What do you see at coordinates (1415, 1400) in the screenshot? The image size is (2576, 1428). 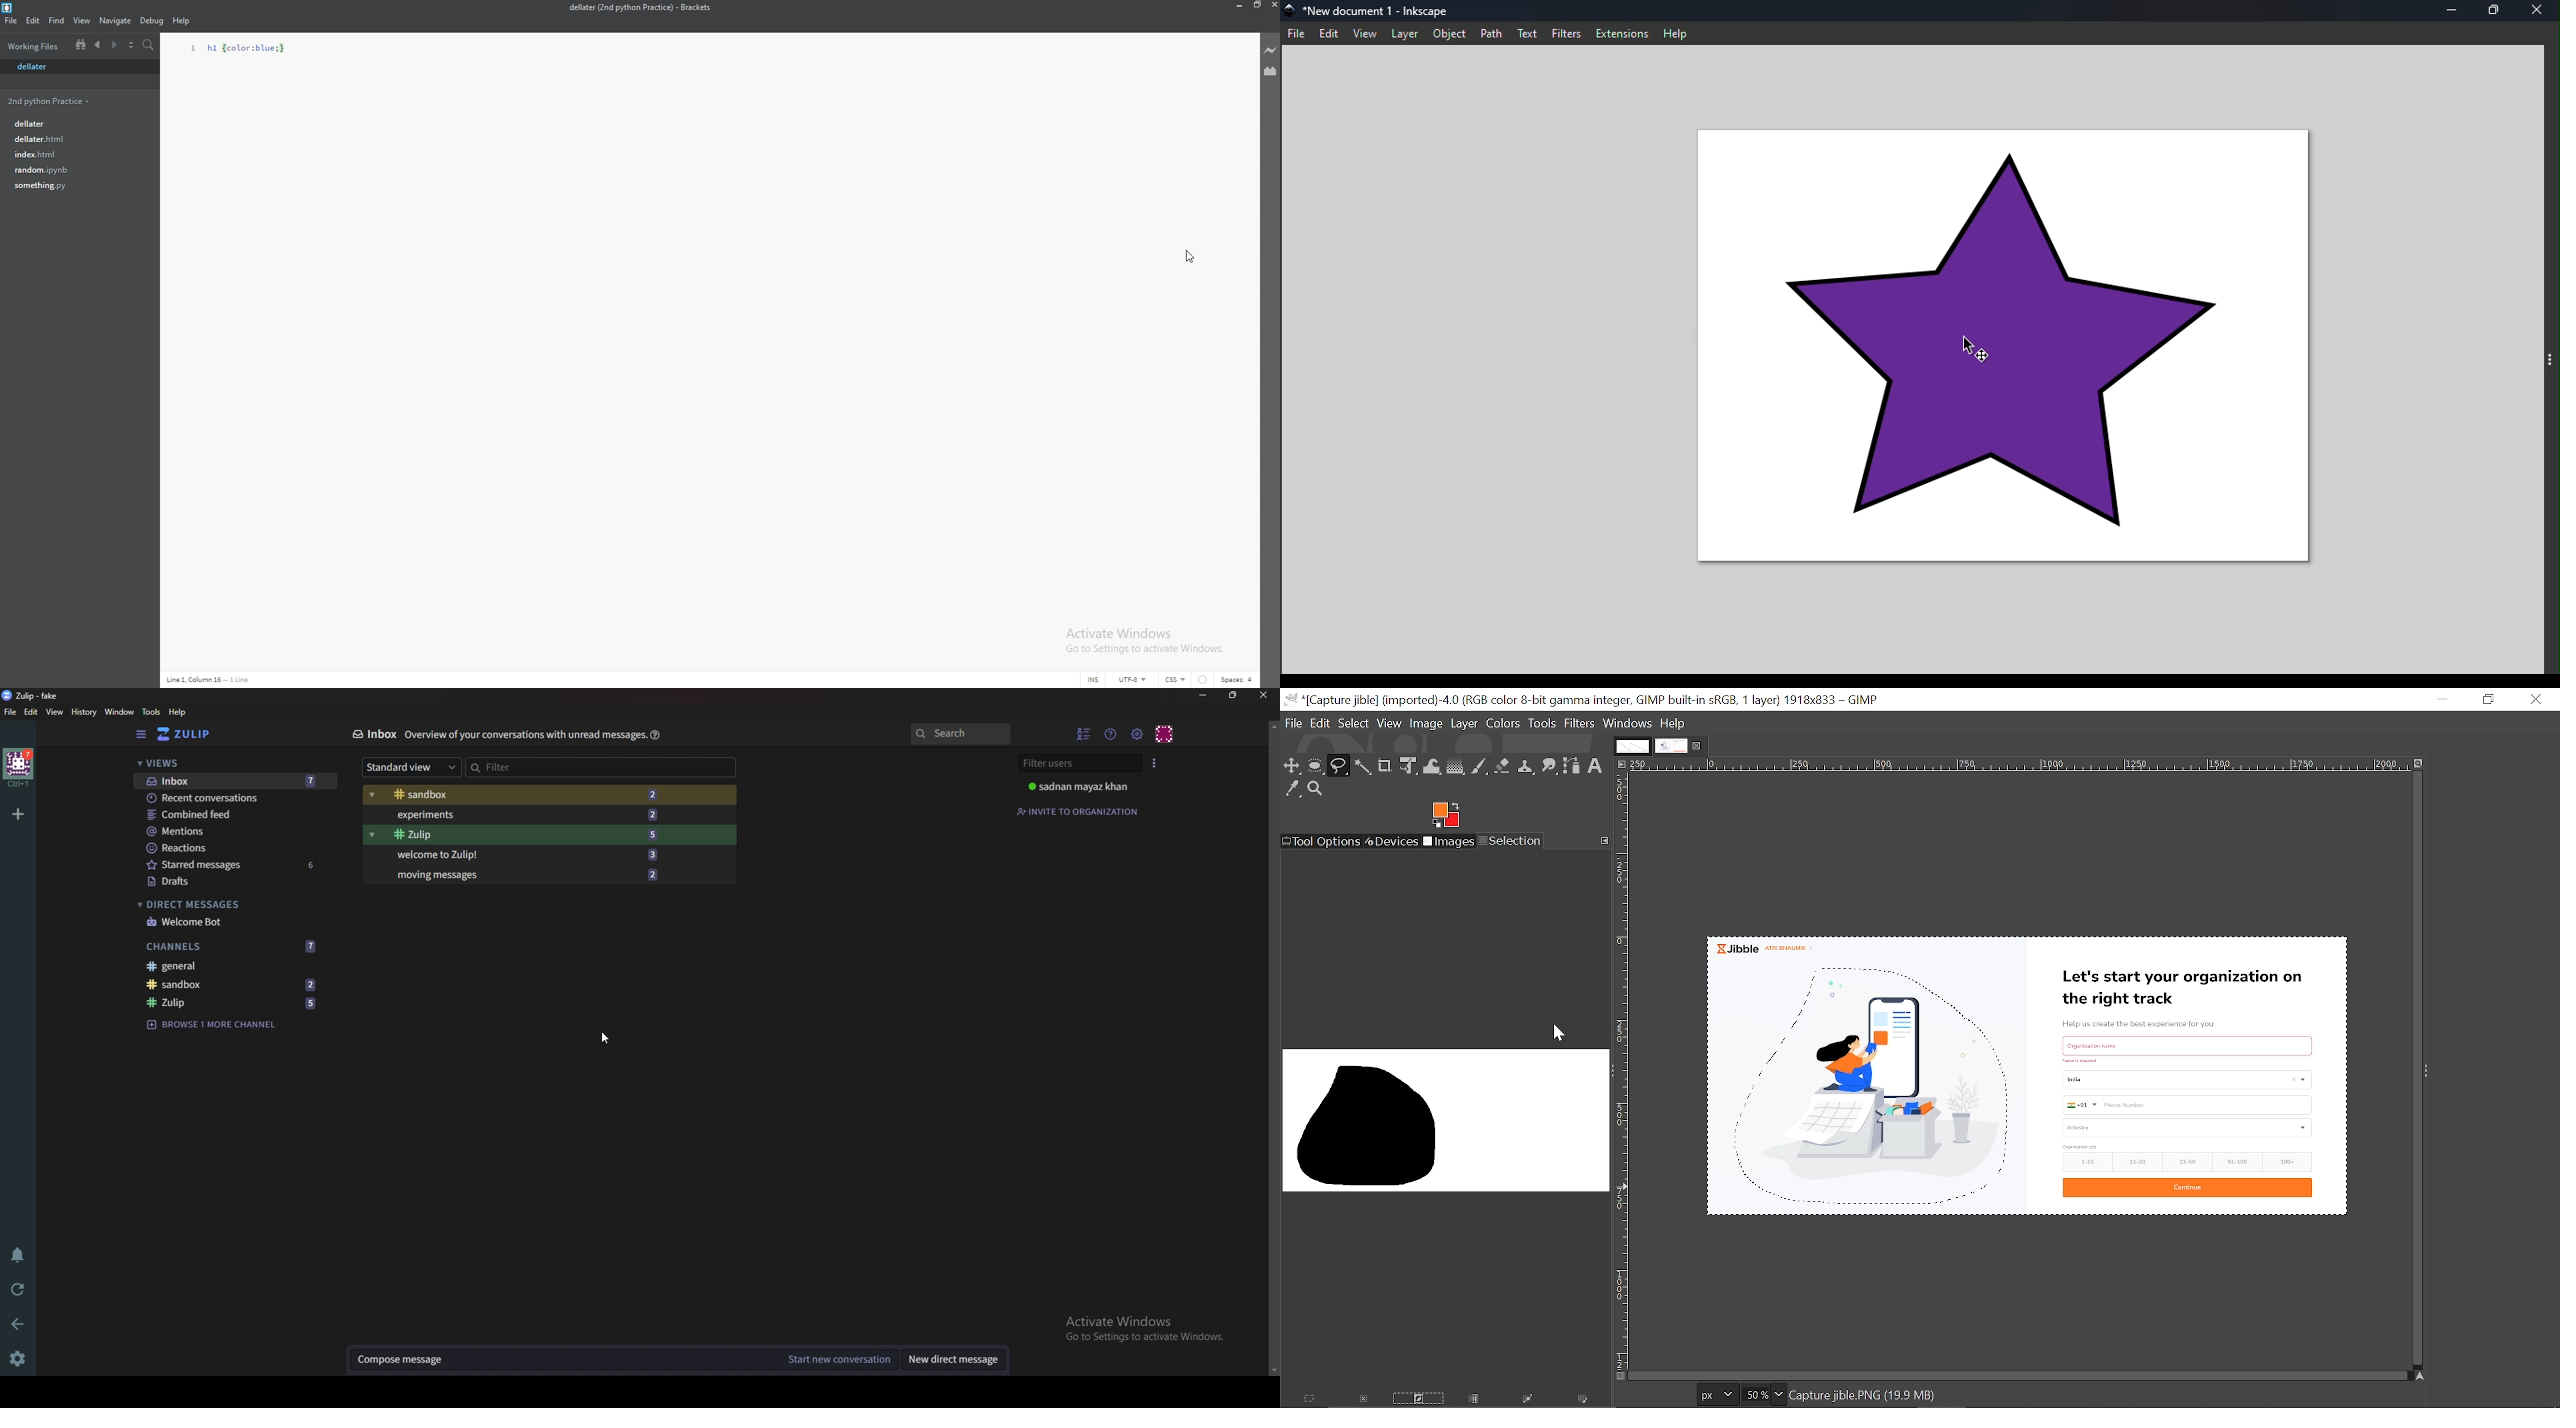 I see `Invert this selection` at bounding box center [1415, 1400].